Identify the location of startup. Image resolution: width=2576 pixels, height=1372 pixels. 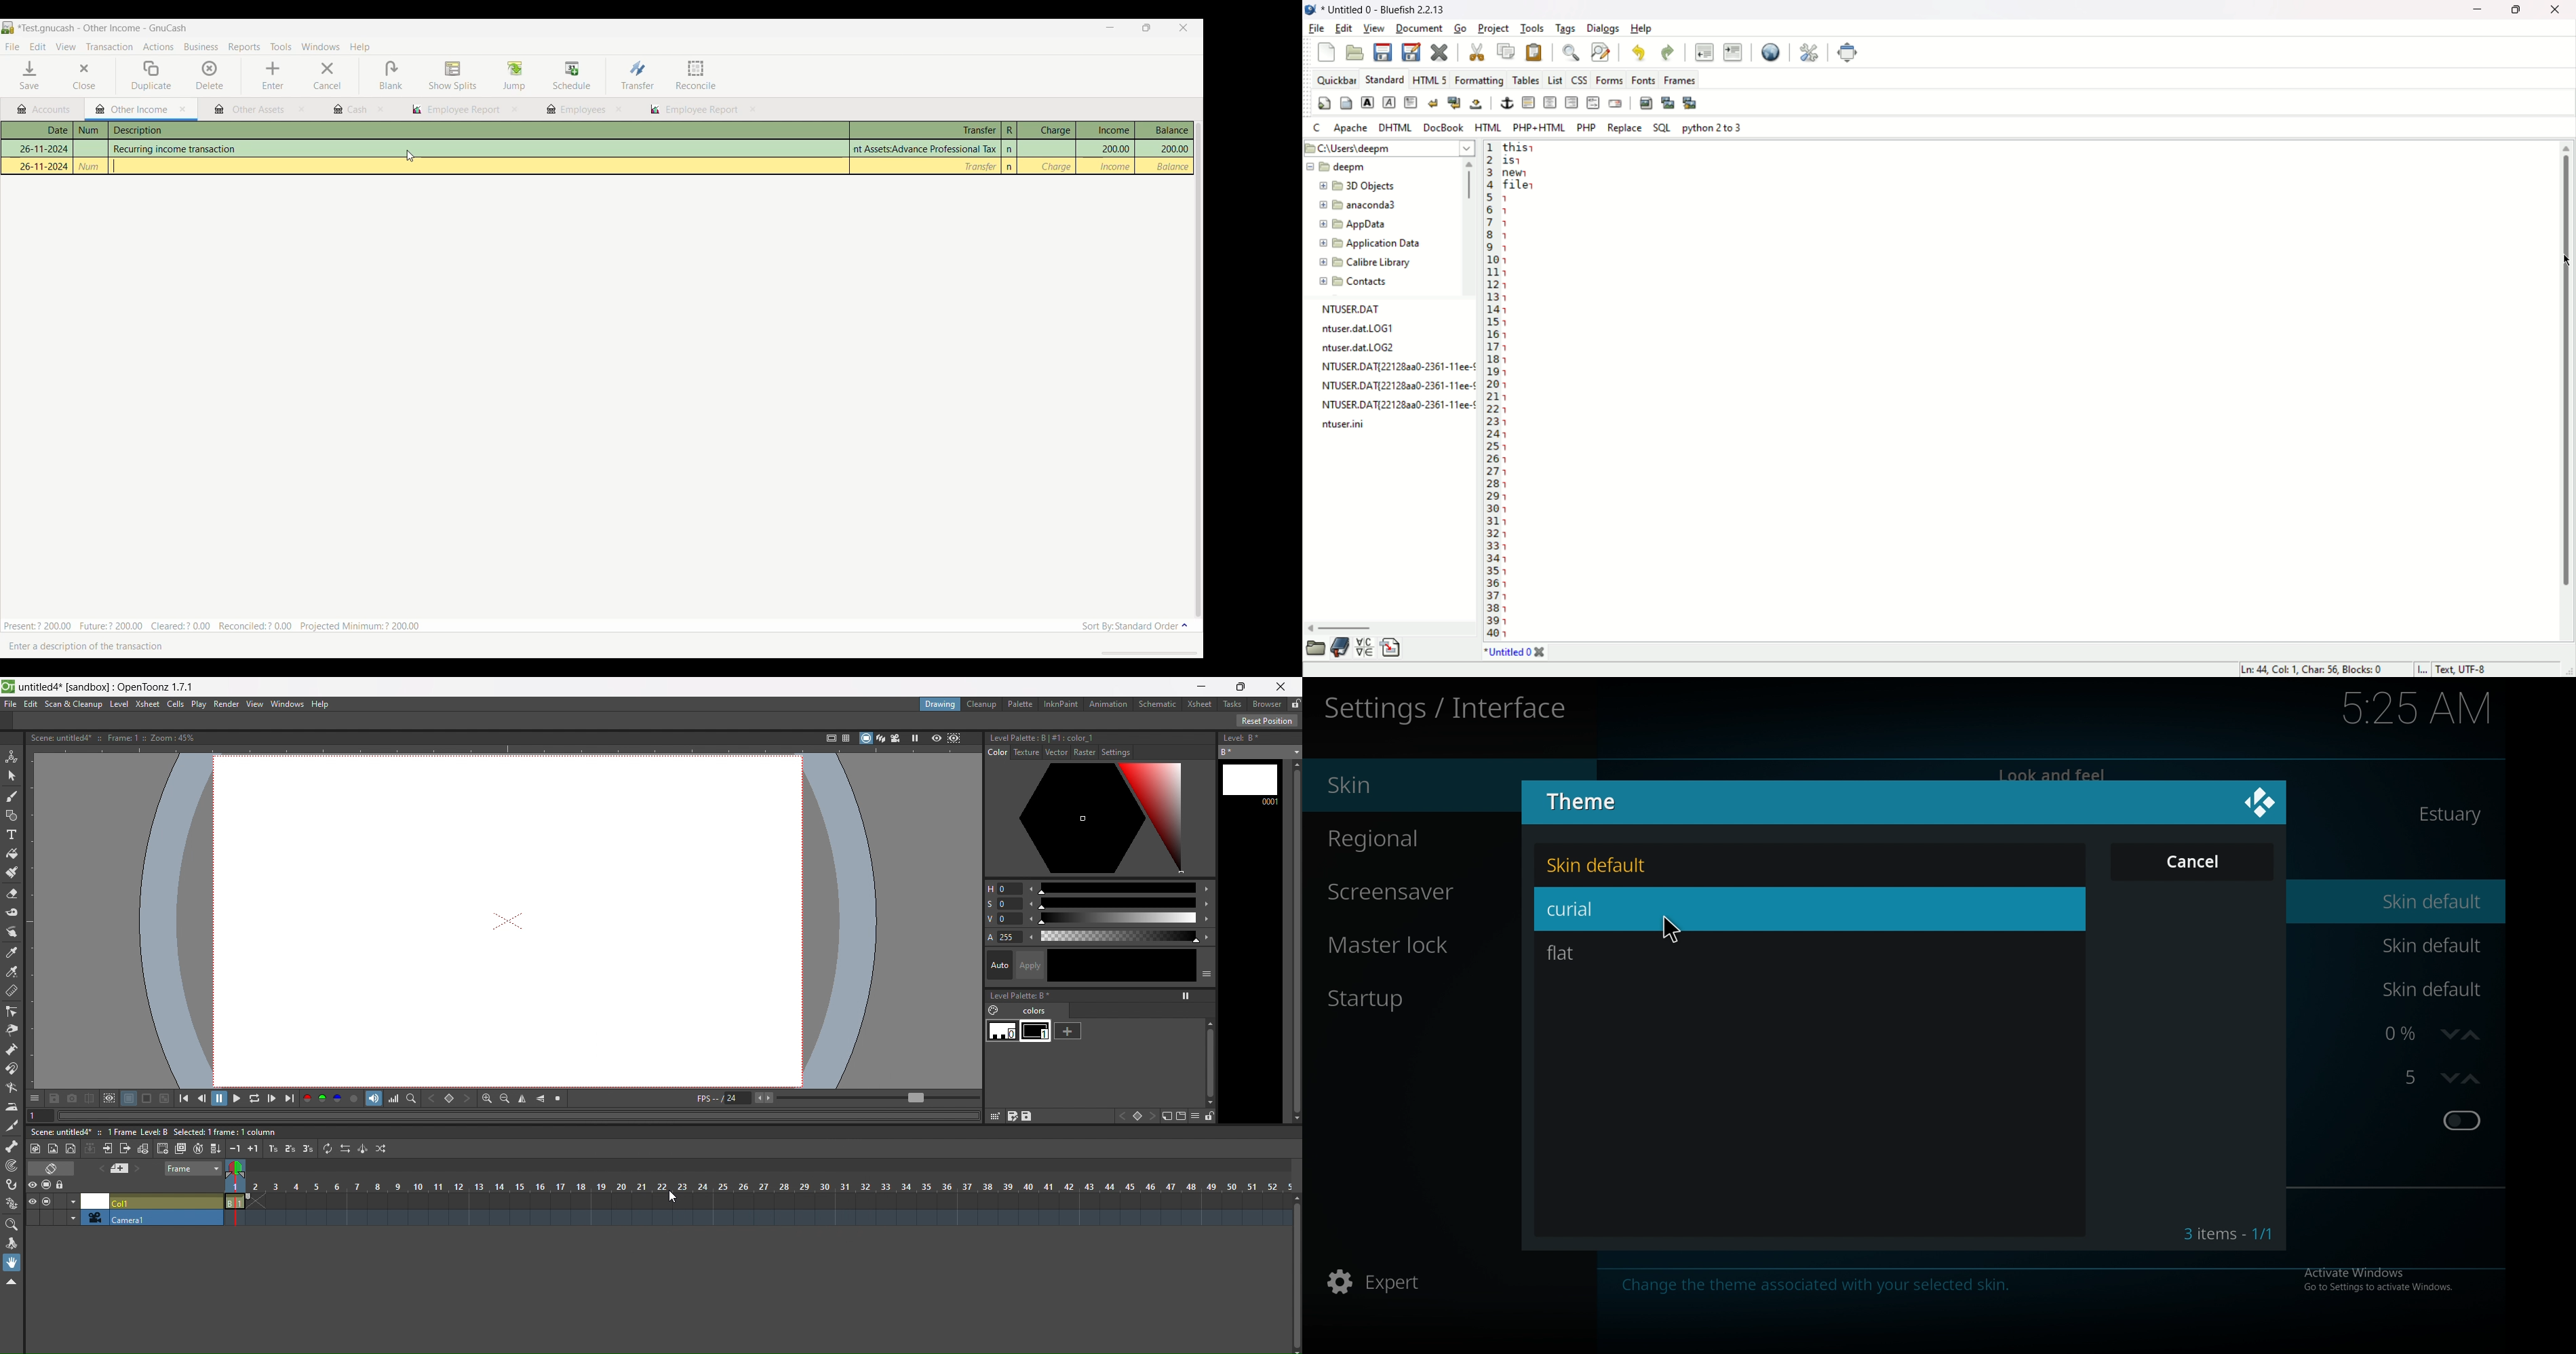
(1393, 1002).